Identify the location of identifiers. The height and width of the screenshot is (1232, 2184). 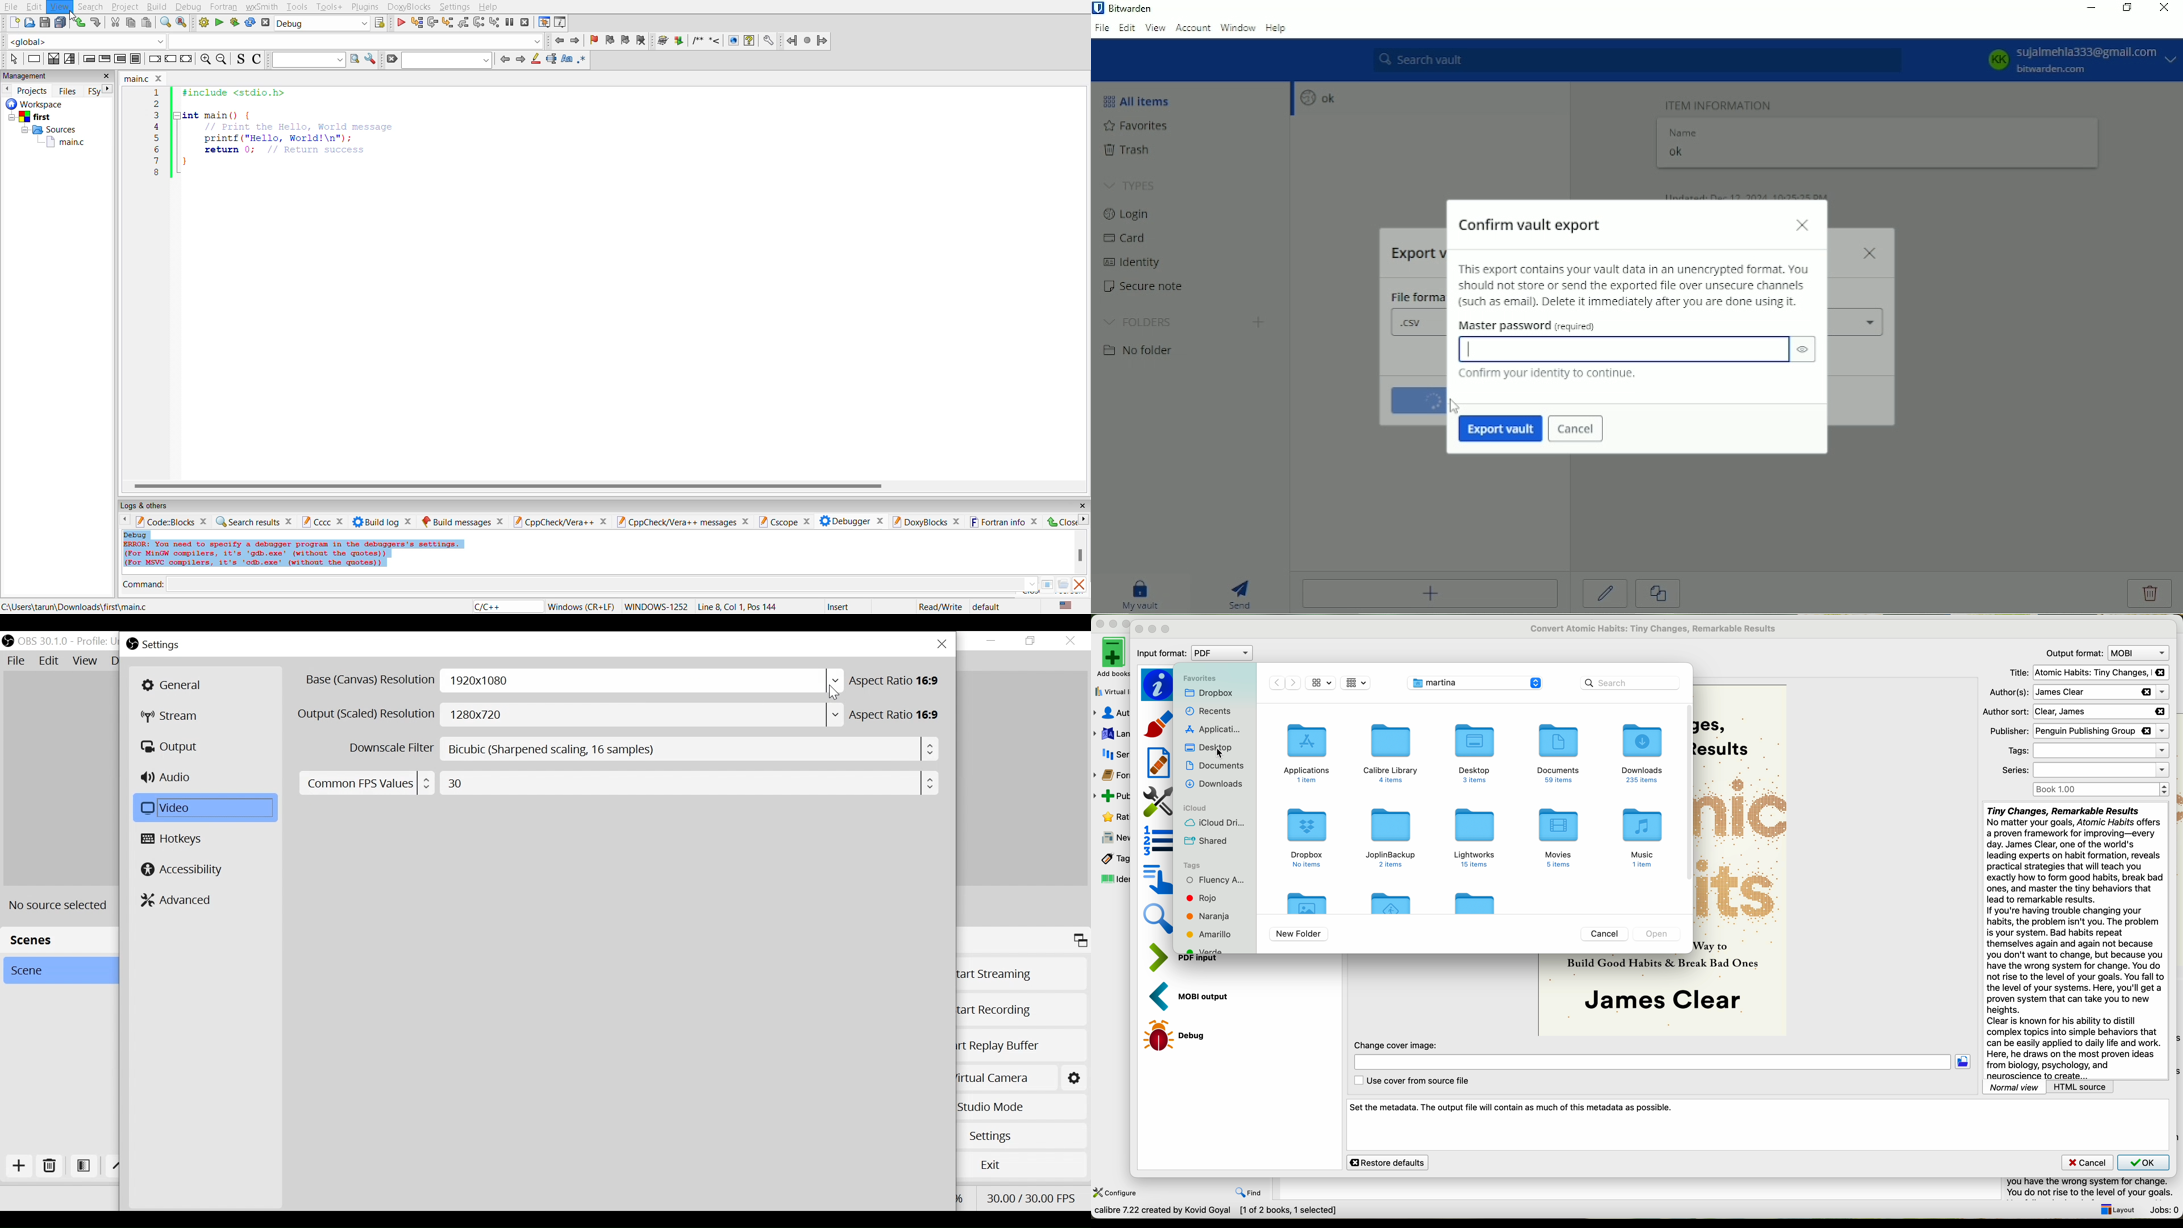
(1114, 879).